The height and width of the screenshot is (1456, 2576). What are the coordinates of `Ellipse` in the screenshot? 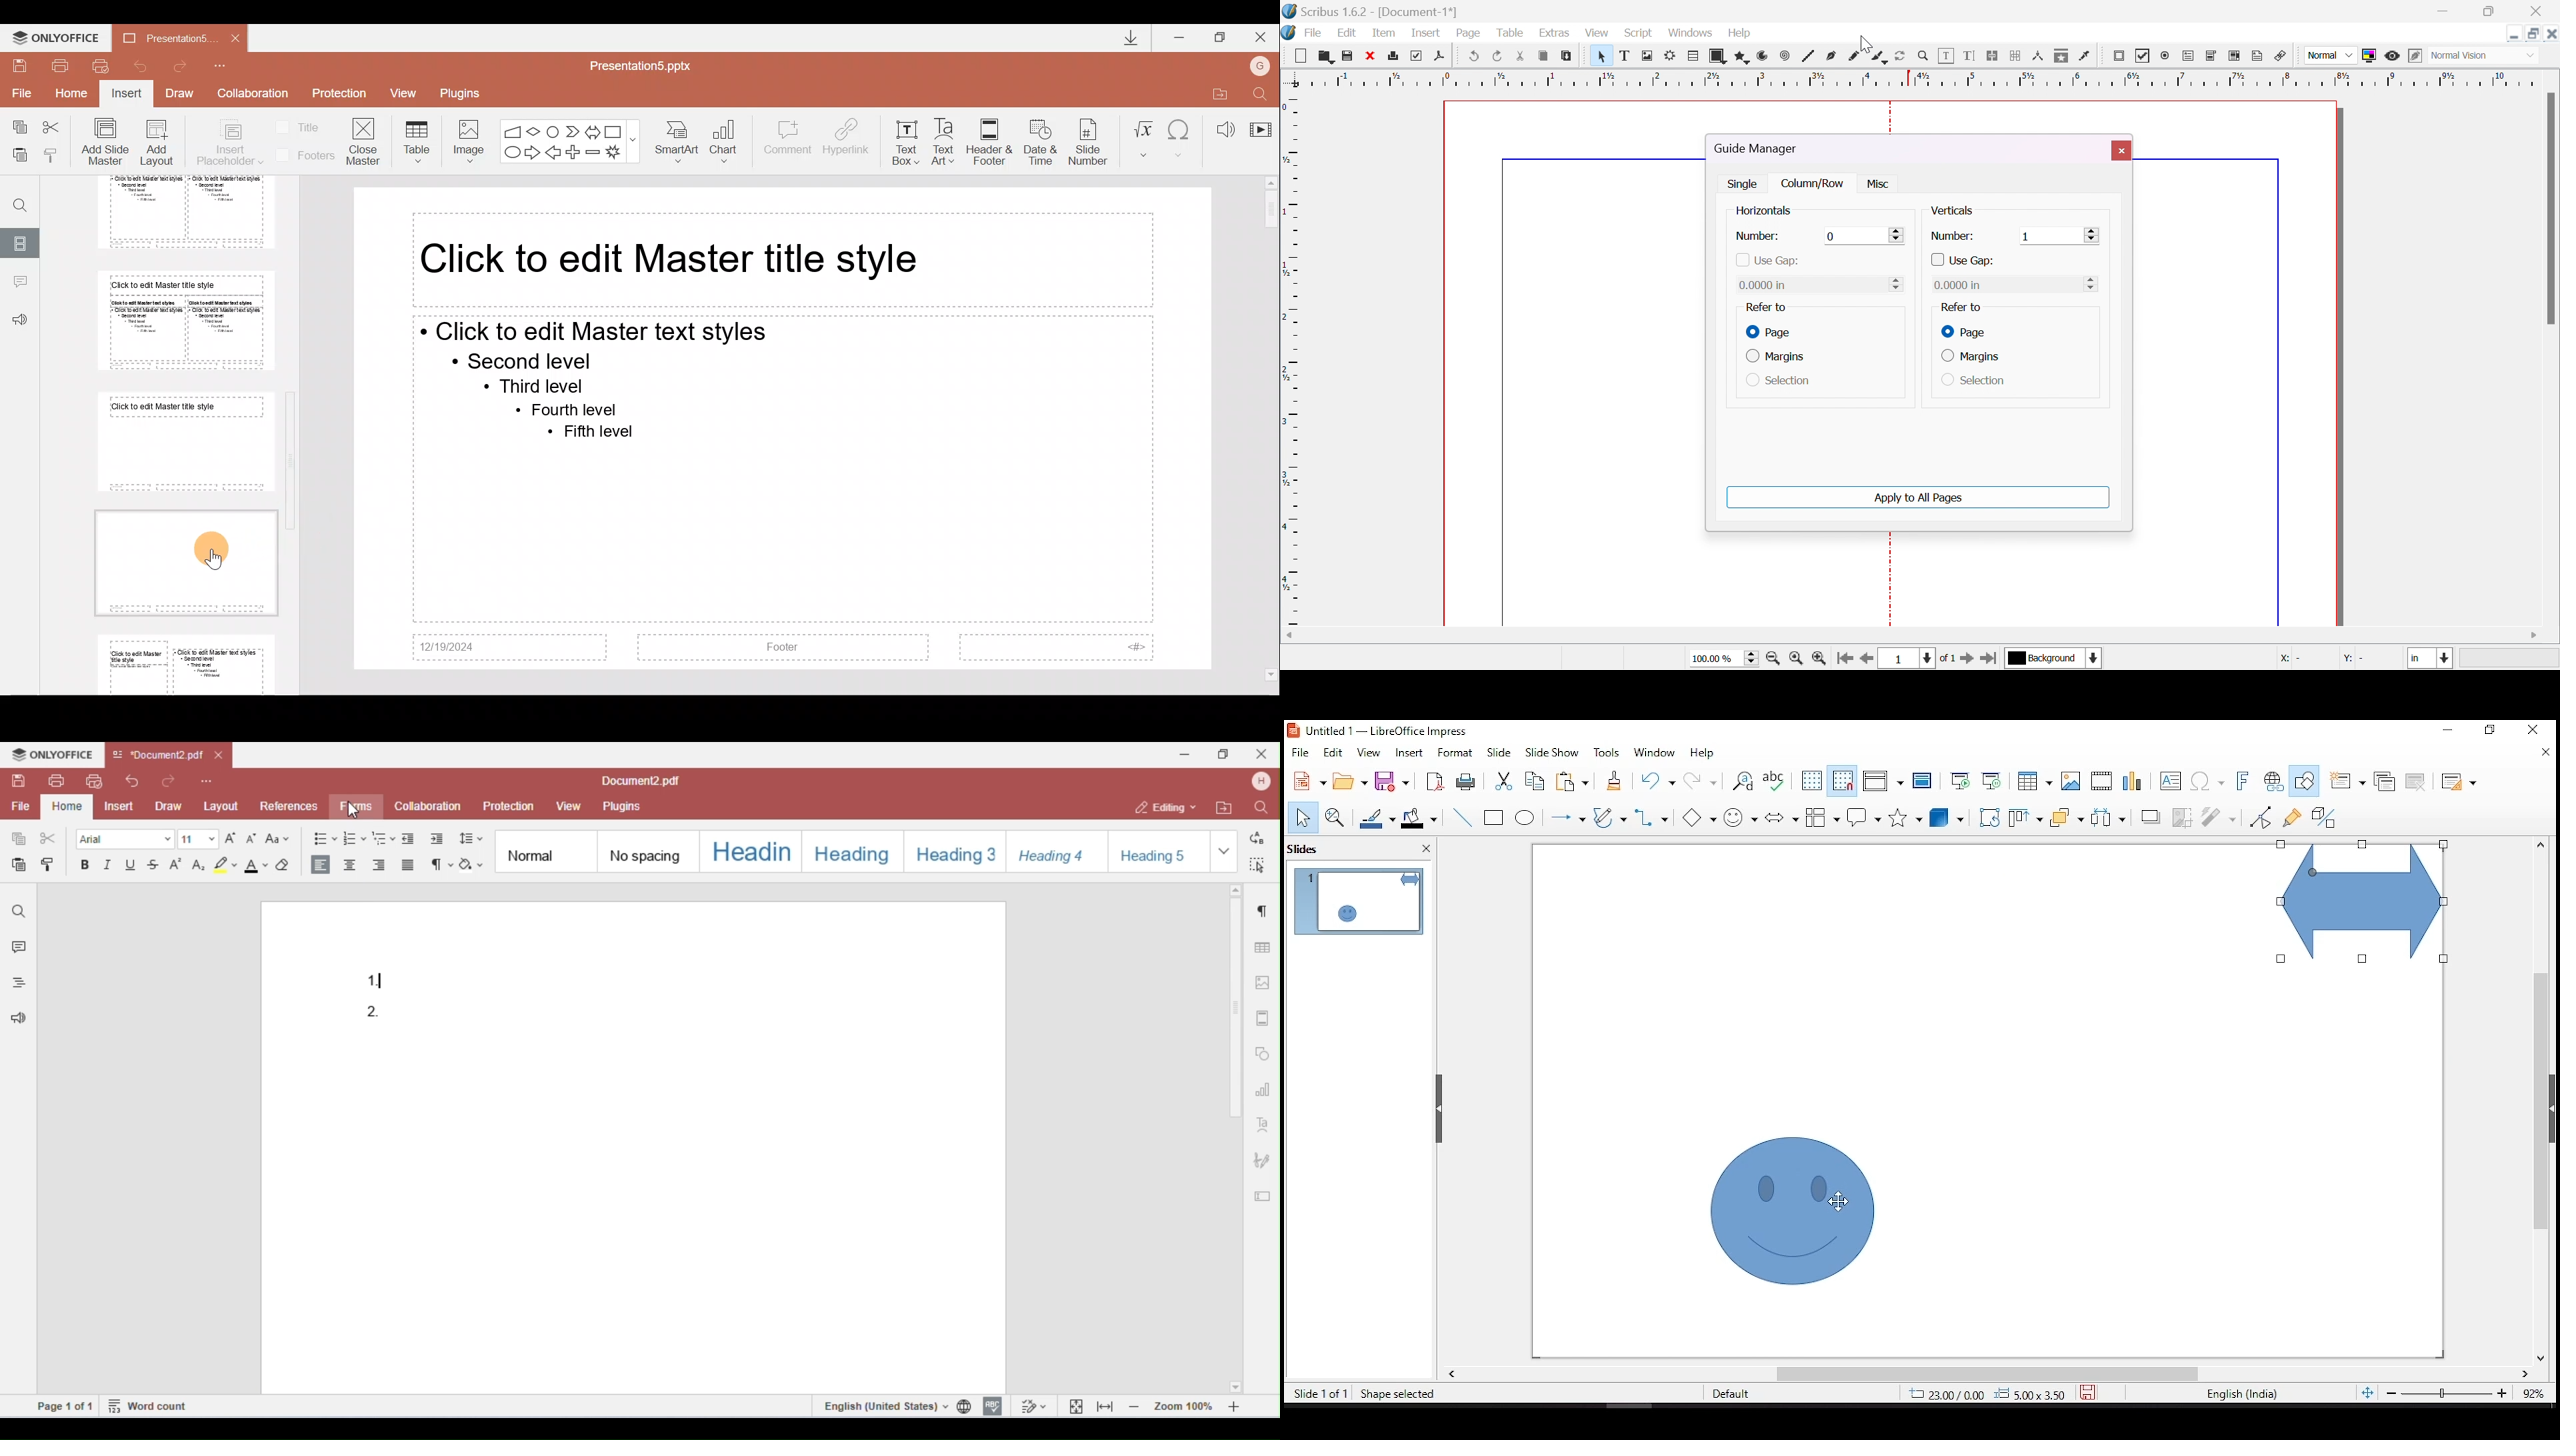 It's located at (511, 153).